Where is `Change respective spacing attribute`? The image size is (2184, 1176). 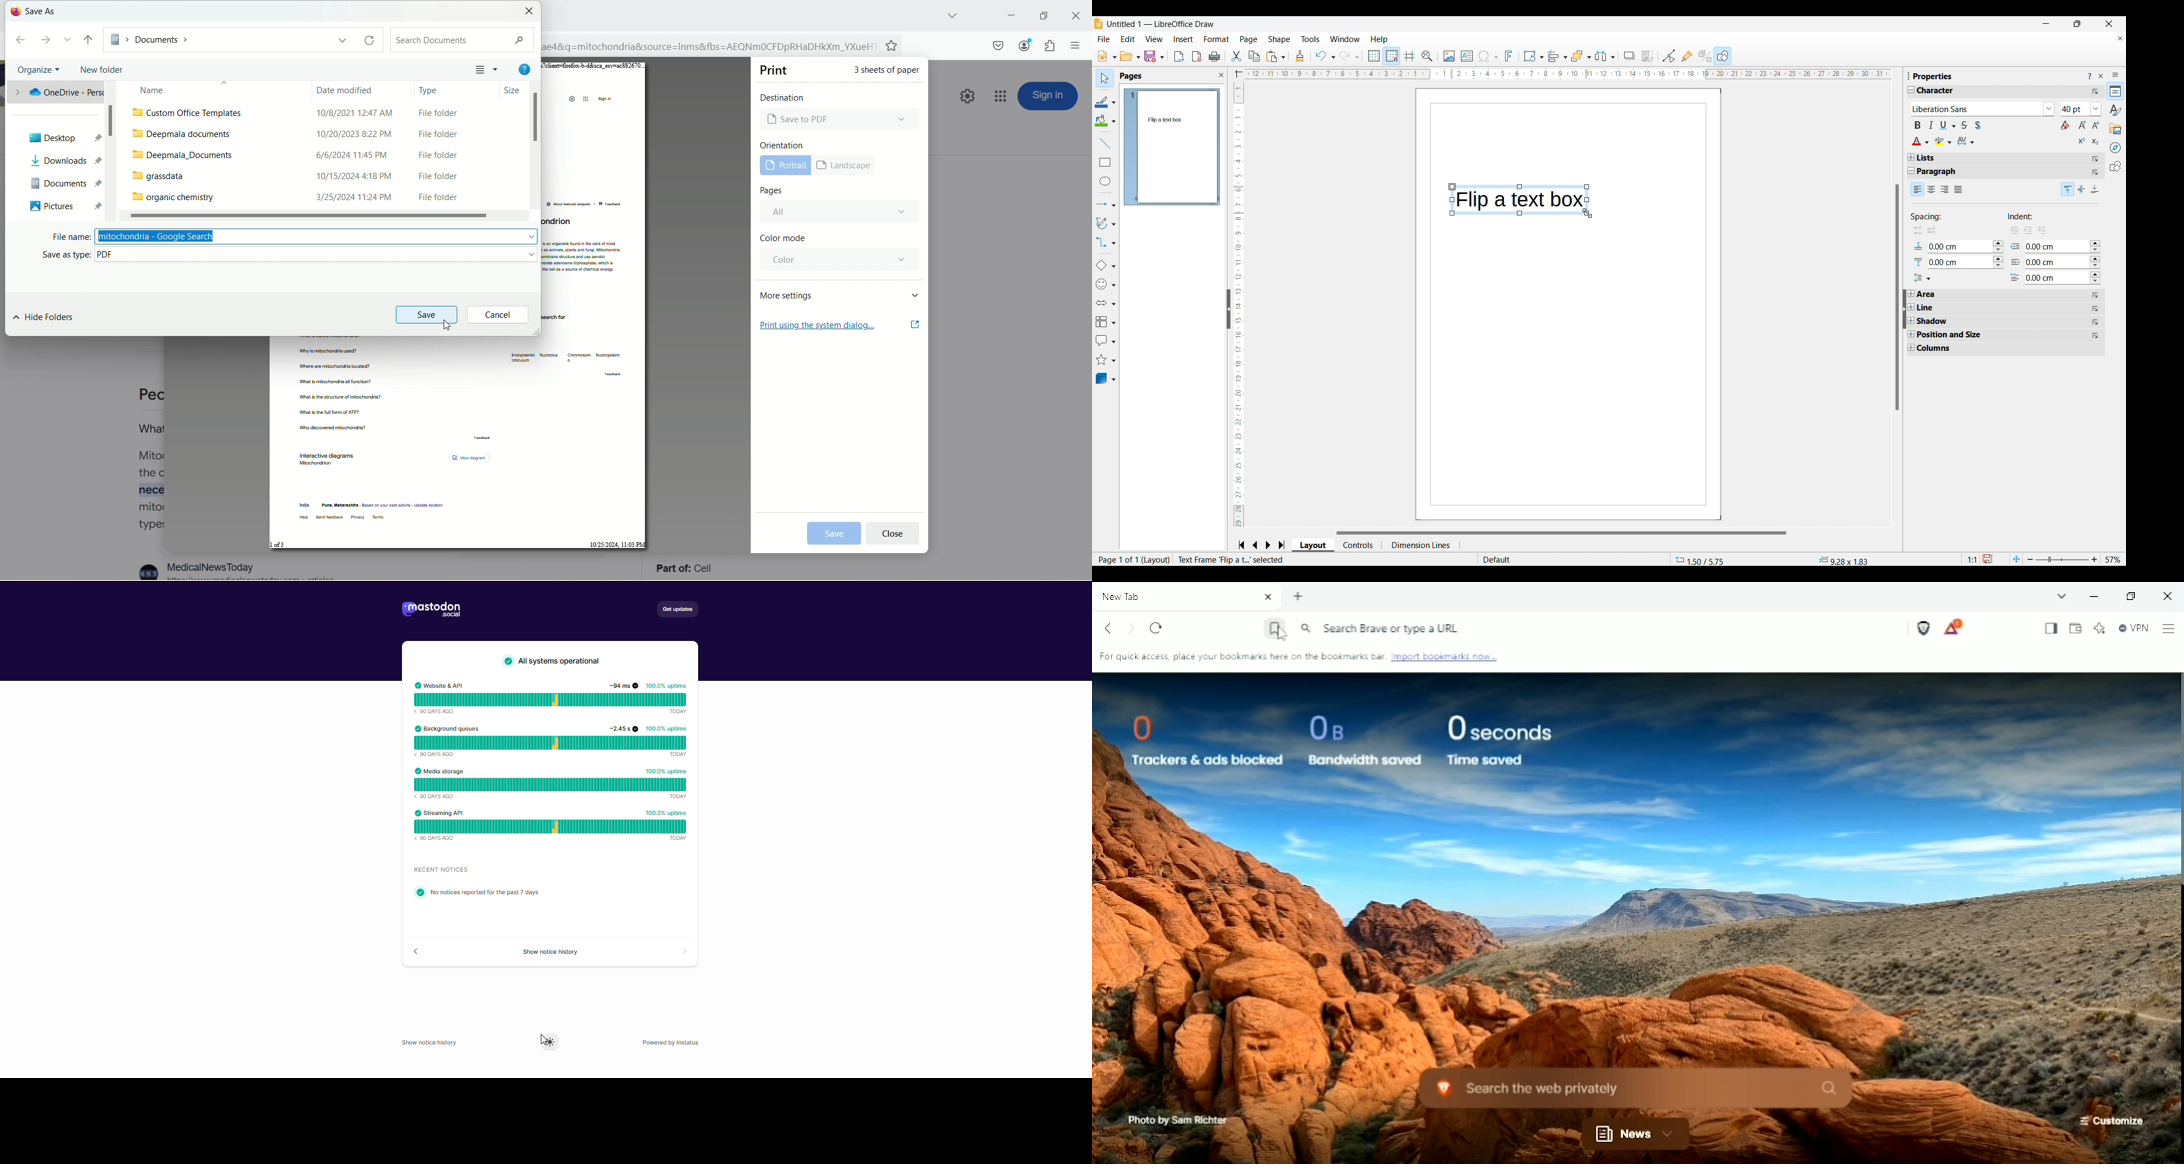 Change respective spacing attribute is located at coordinates (1999, 254).